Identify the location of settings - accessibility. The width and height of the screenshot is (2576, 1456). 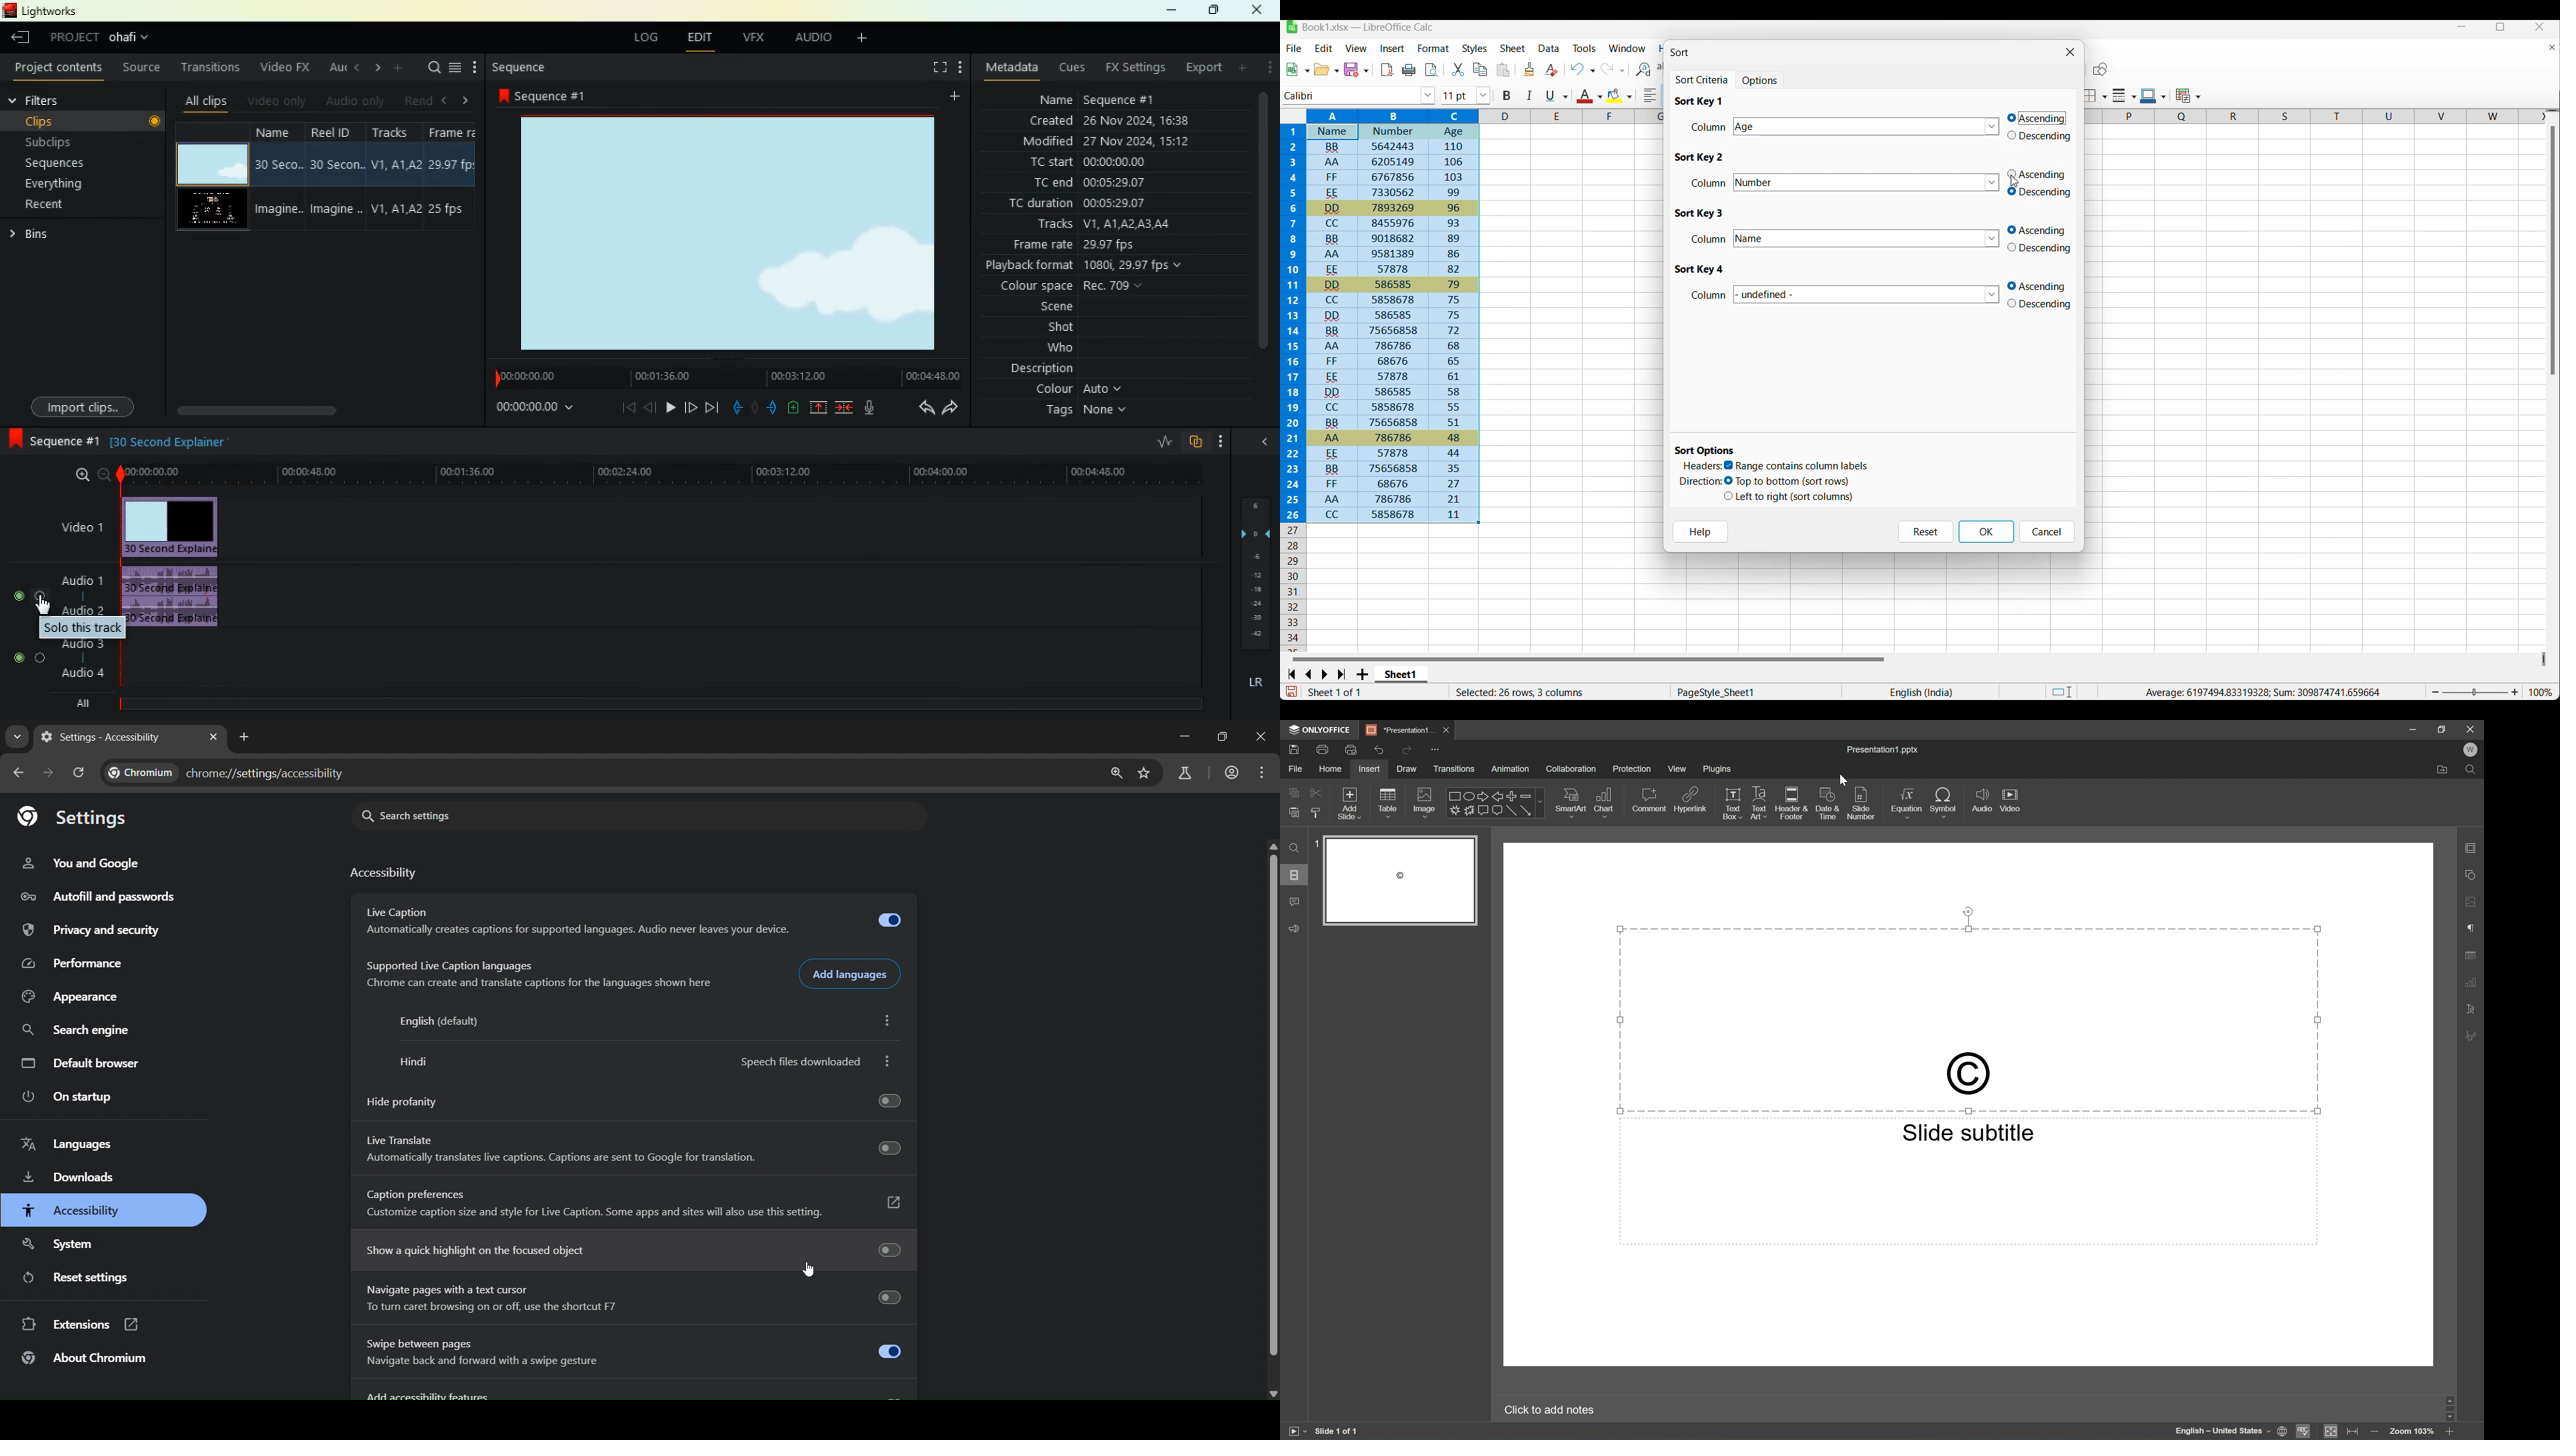
(103, 739).